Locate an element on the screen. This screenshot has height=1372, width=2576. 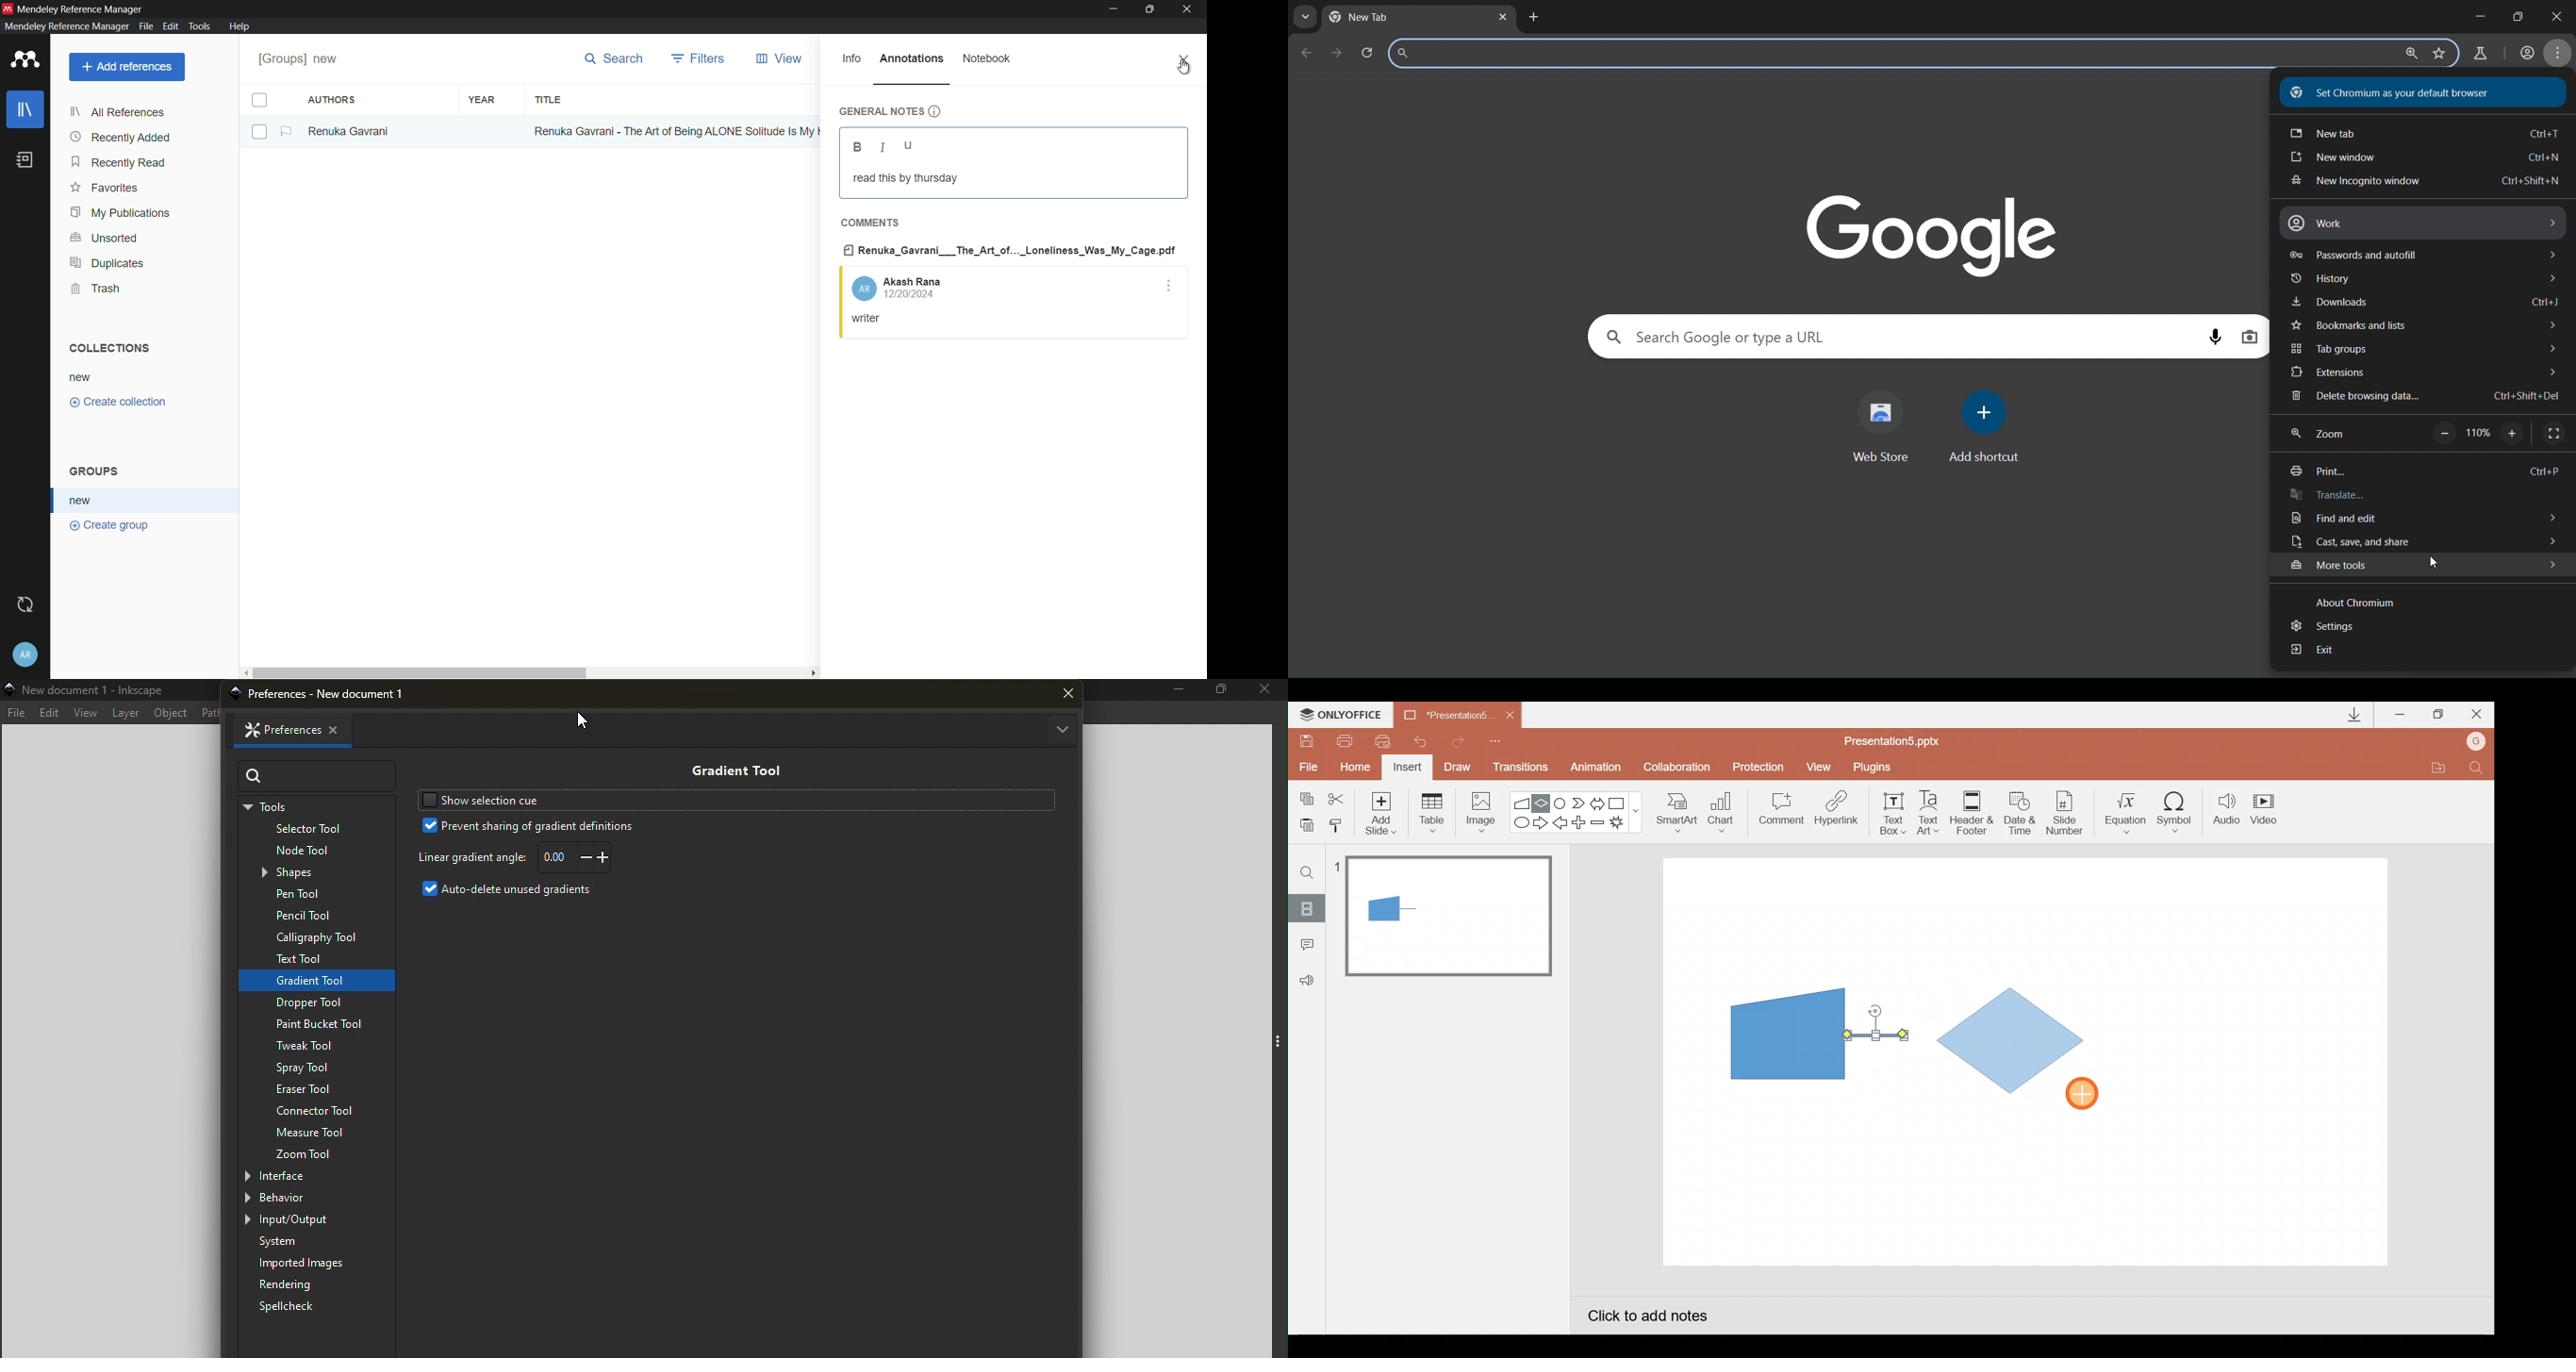
menu is located at coordinates (2561, 54).